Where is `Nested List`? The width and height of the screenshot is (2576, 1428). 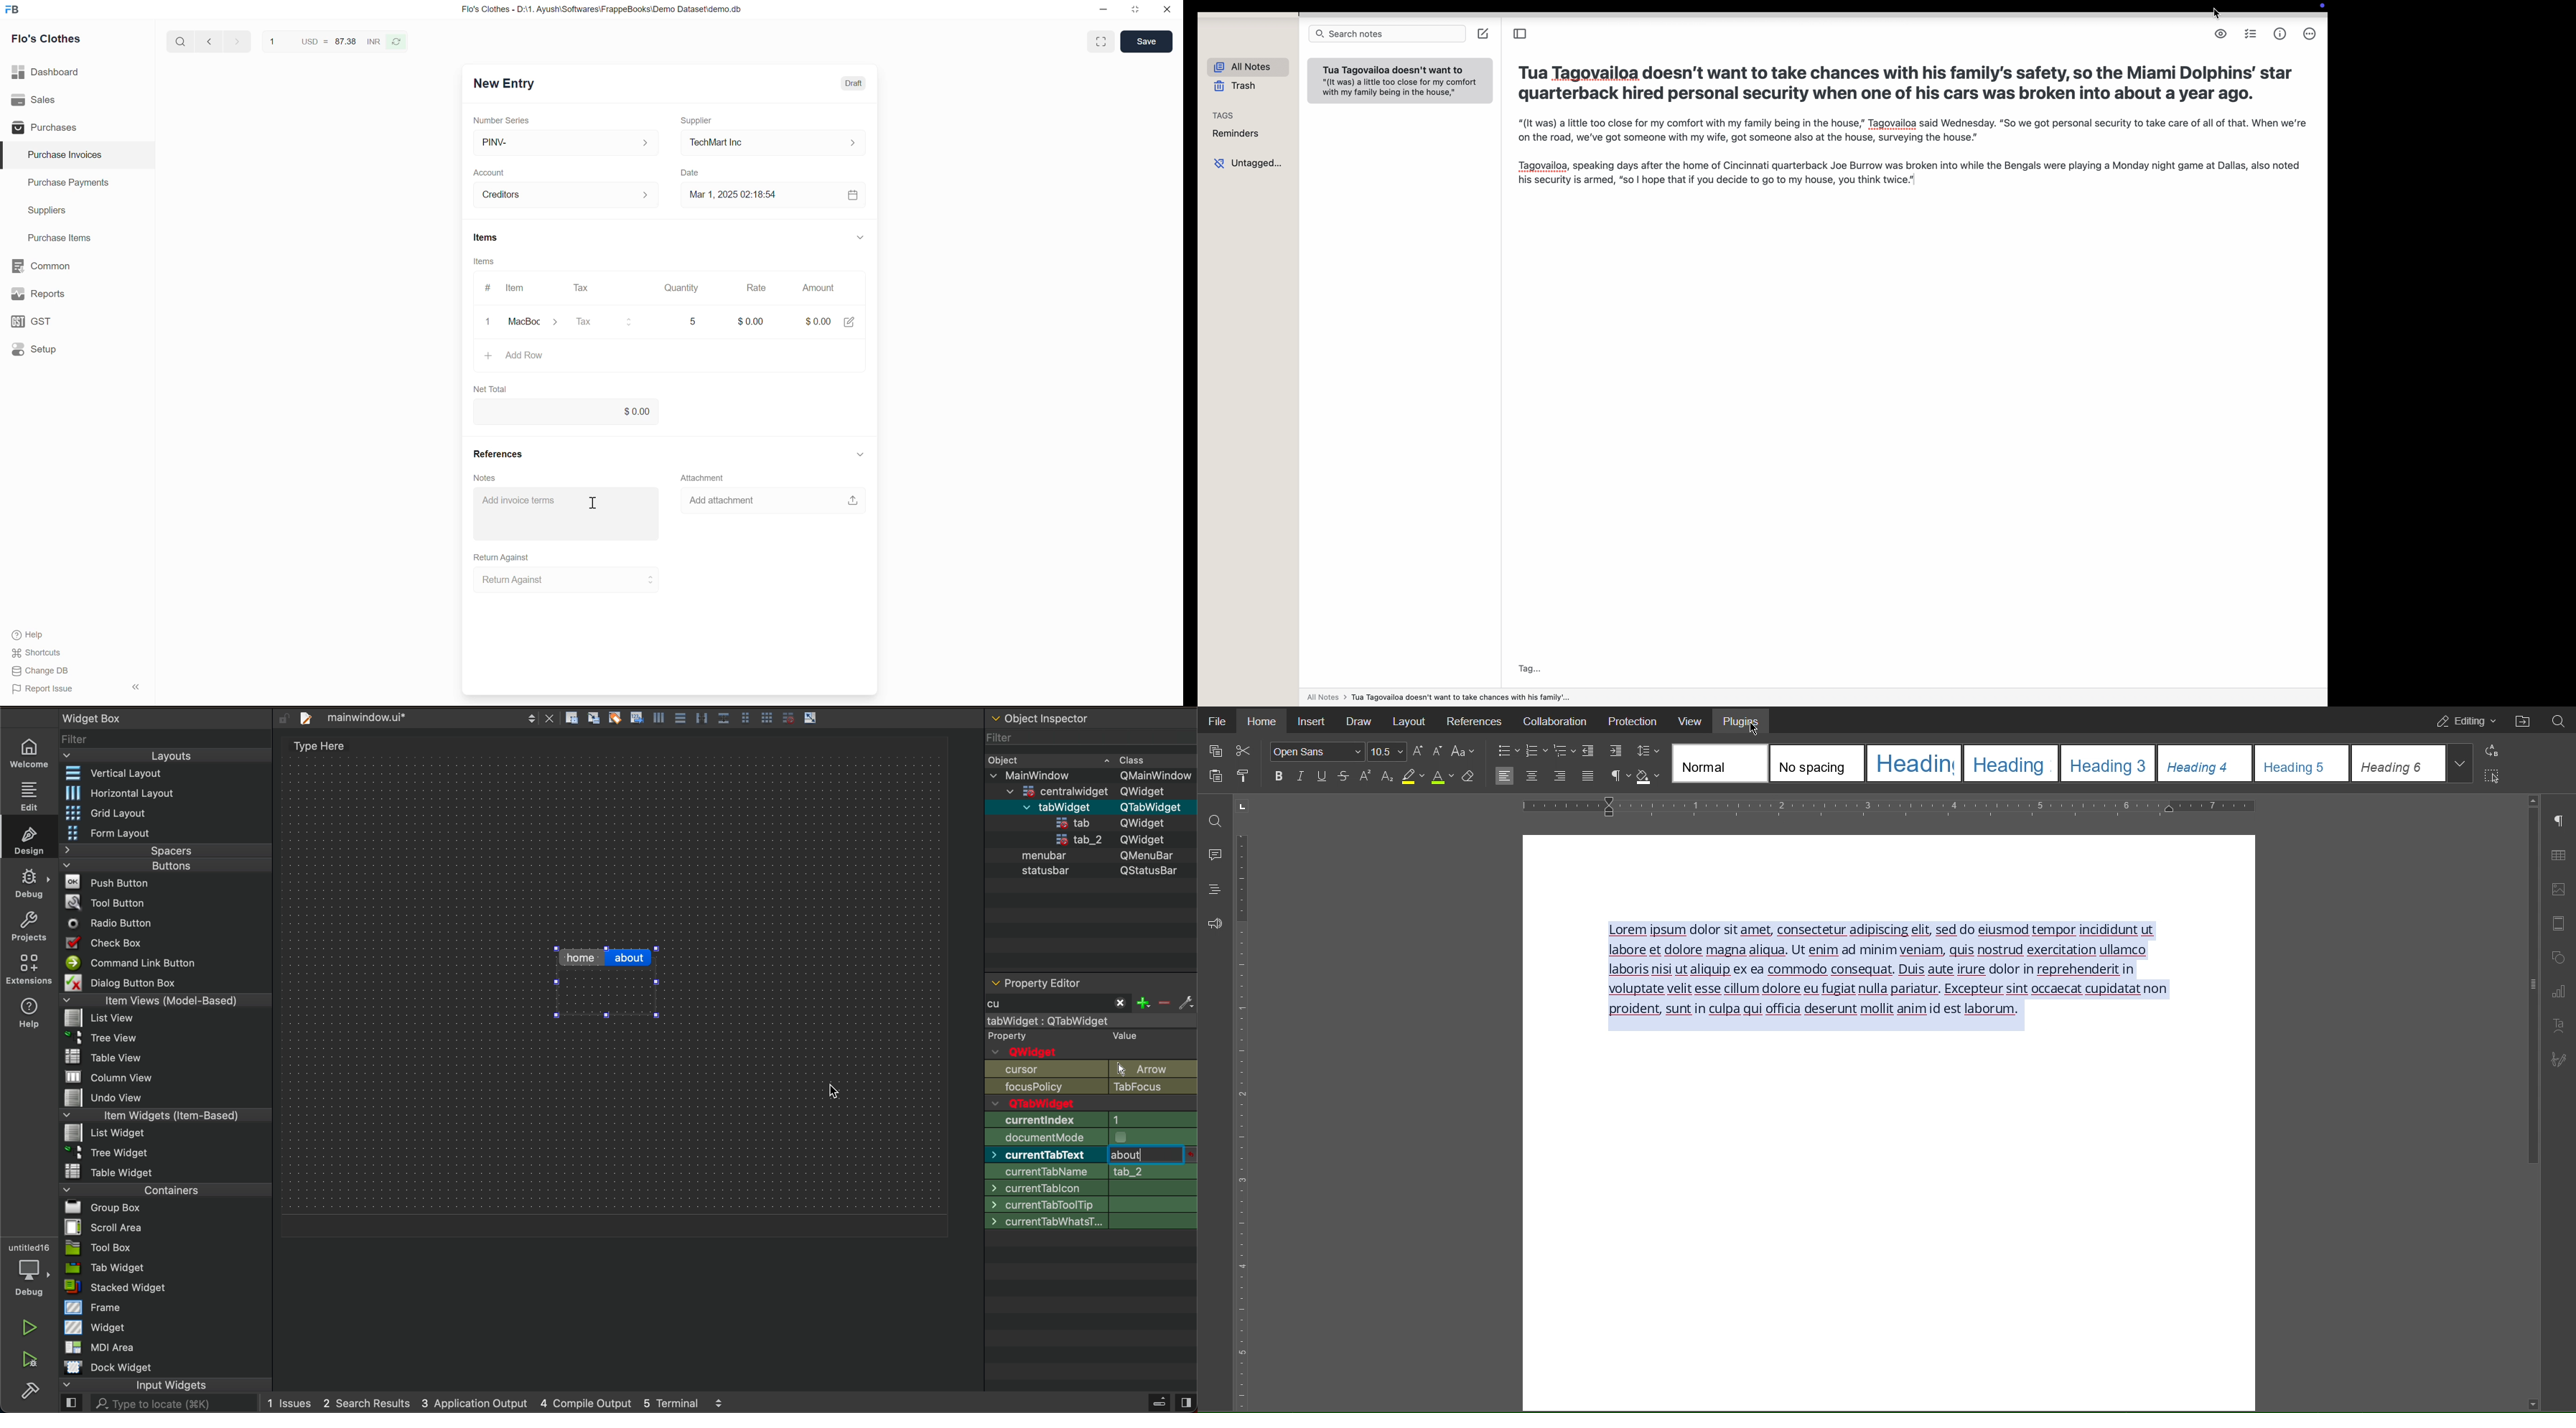
Nested List is located at coordinates (1577, 751).